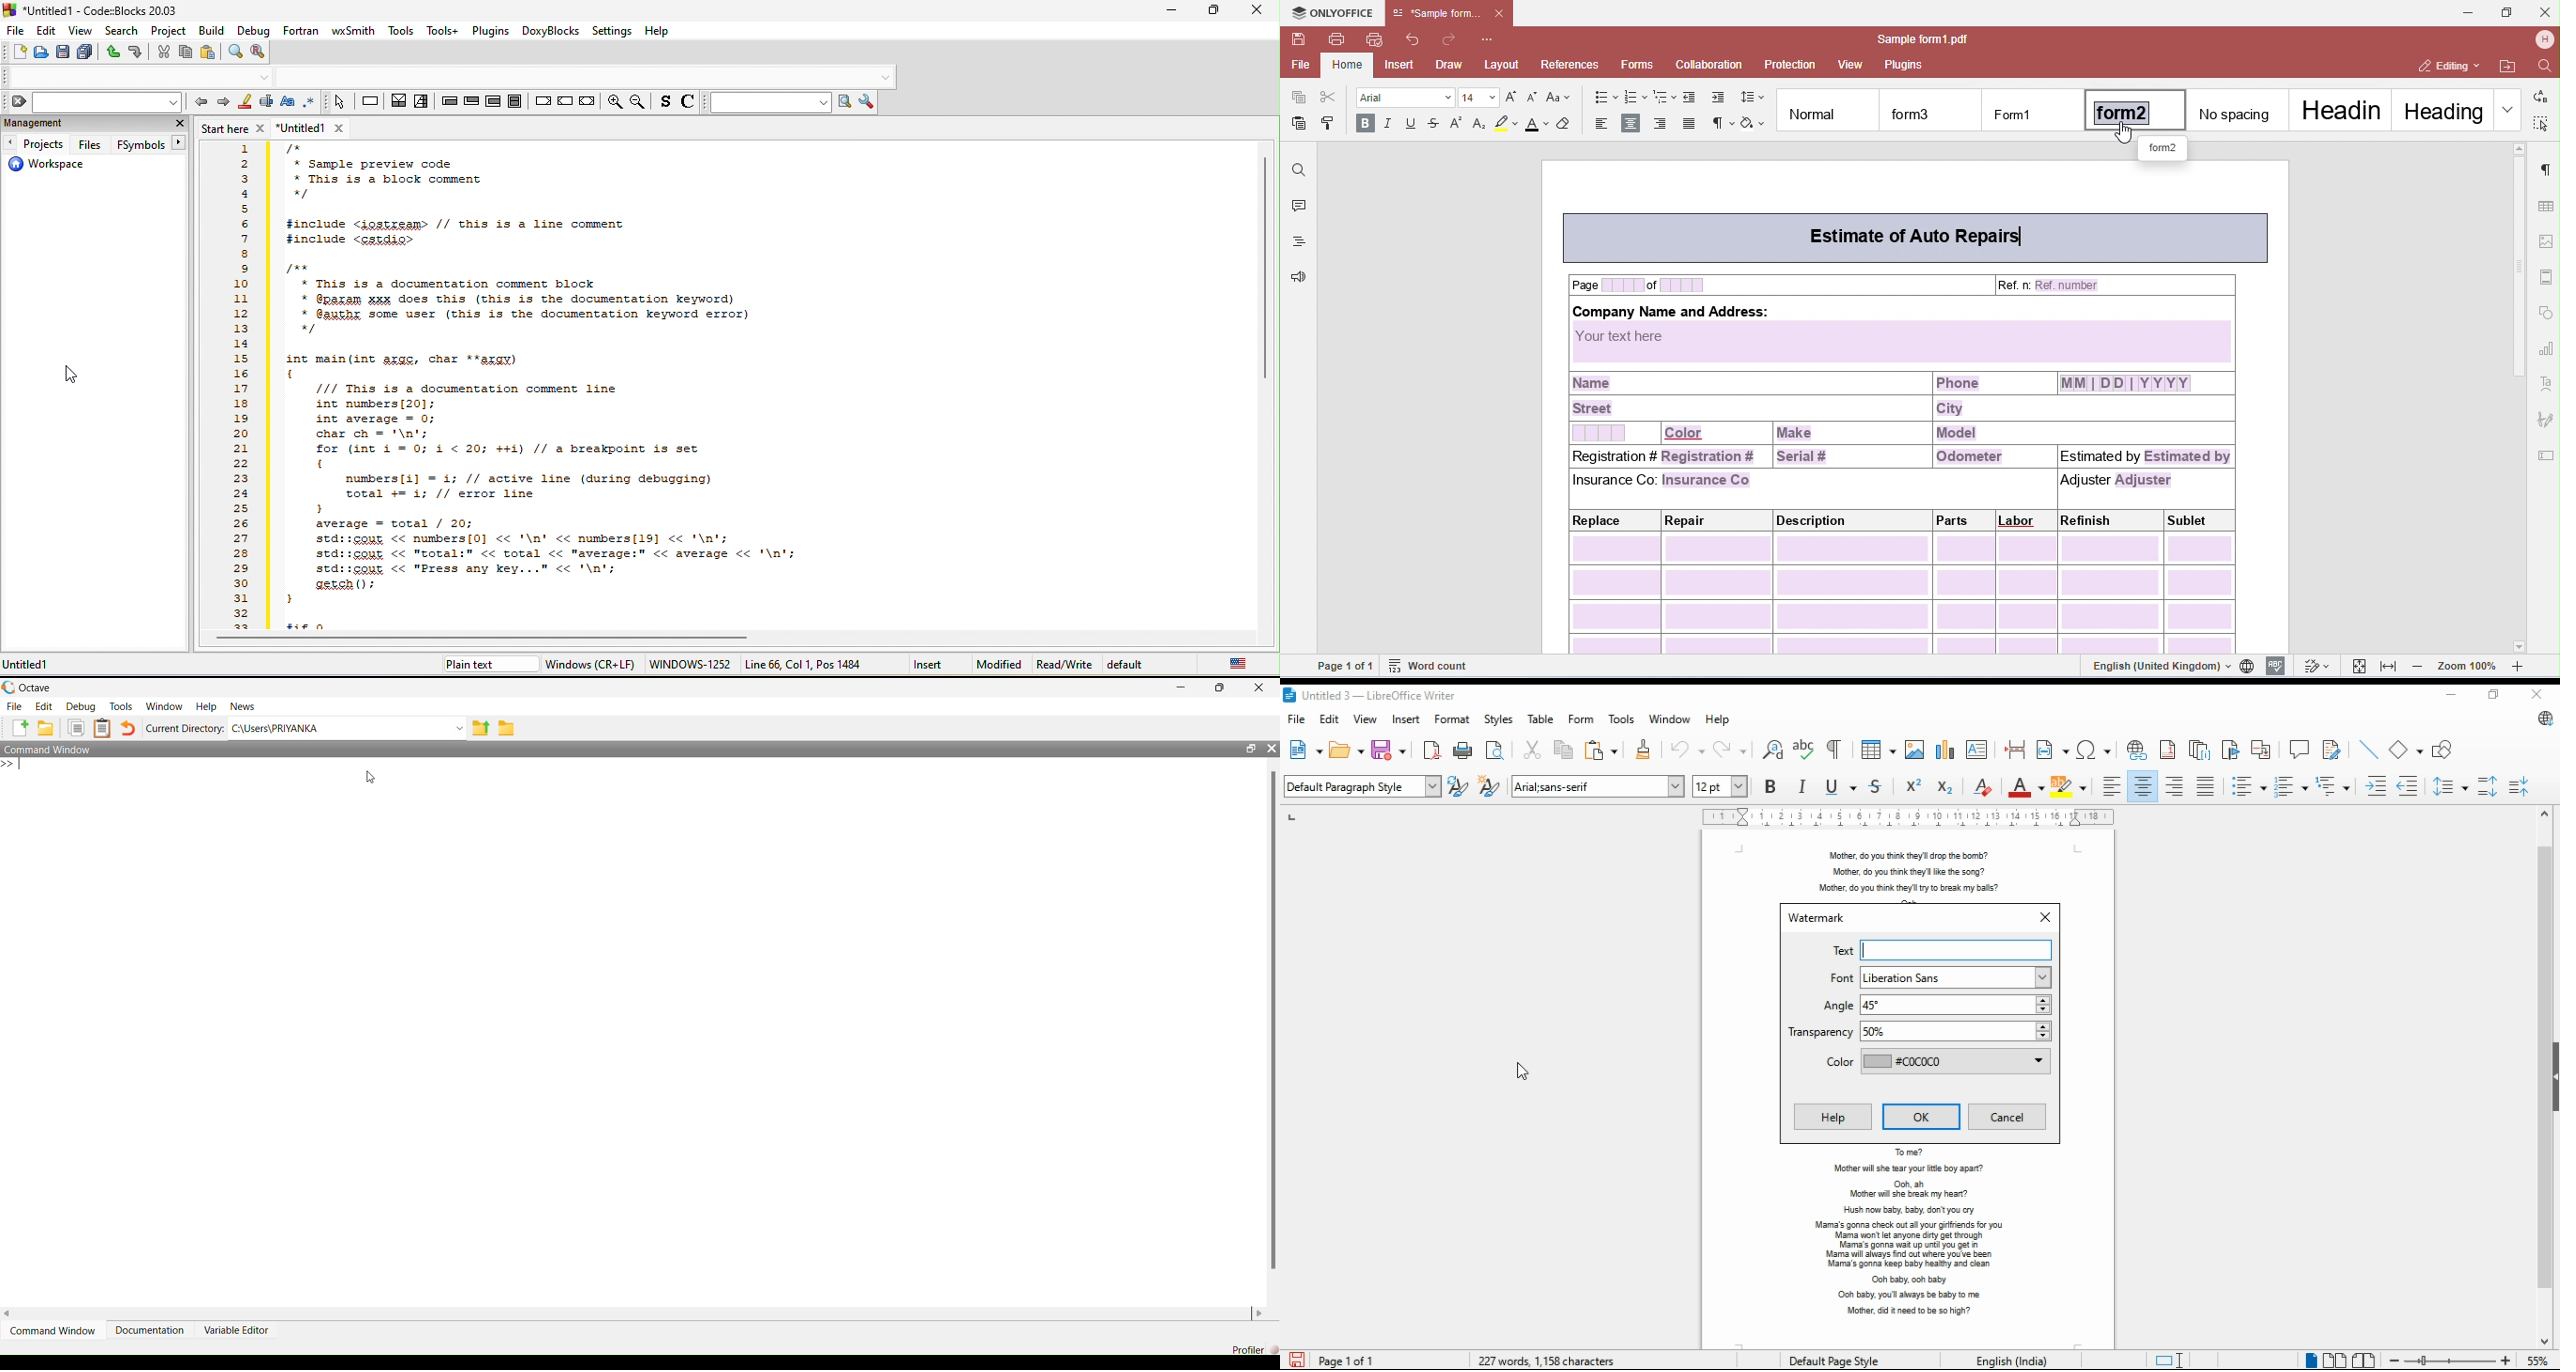 This screenshot has height=1372, width=2576. What do you see at coordinates (1947, 750) in the screenshot?
I see `insert chart` at bounding box center [1947, 750].